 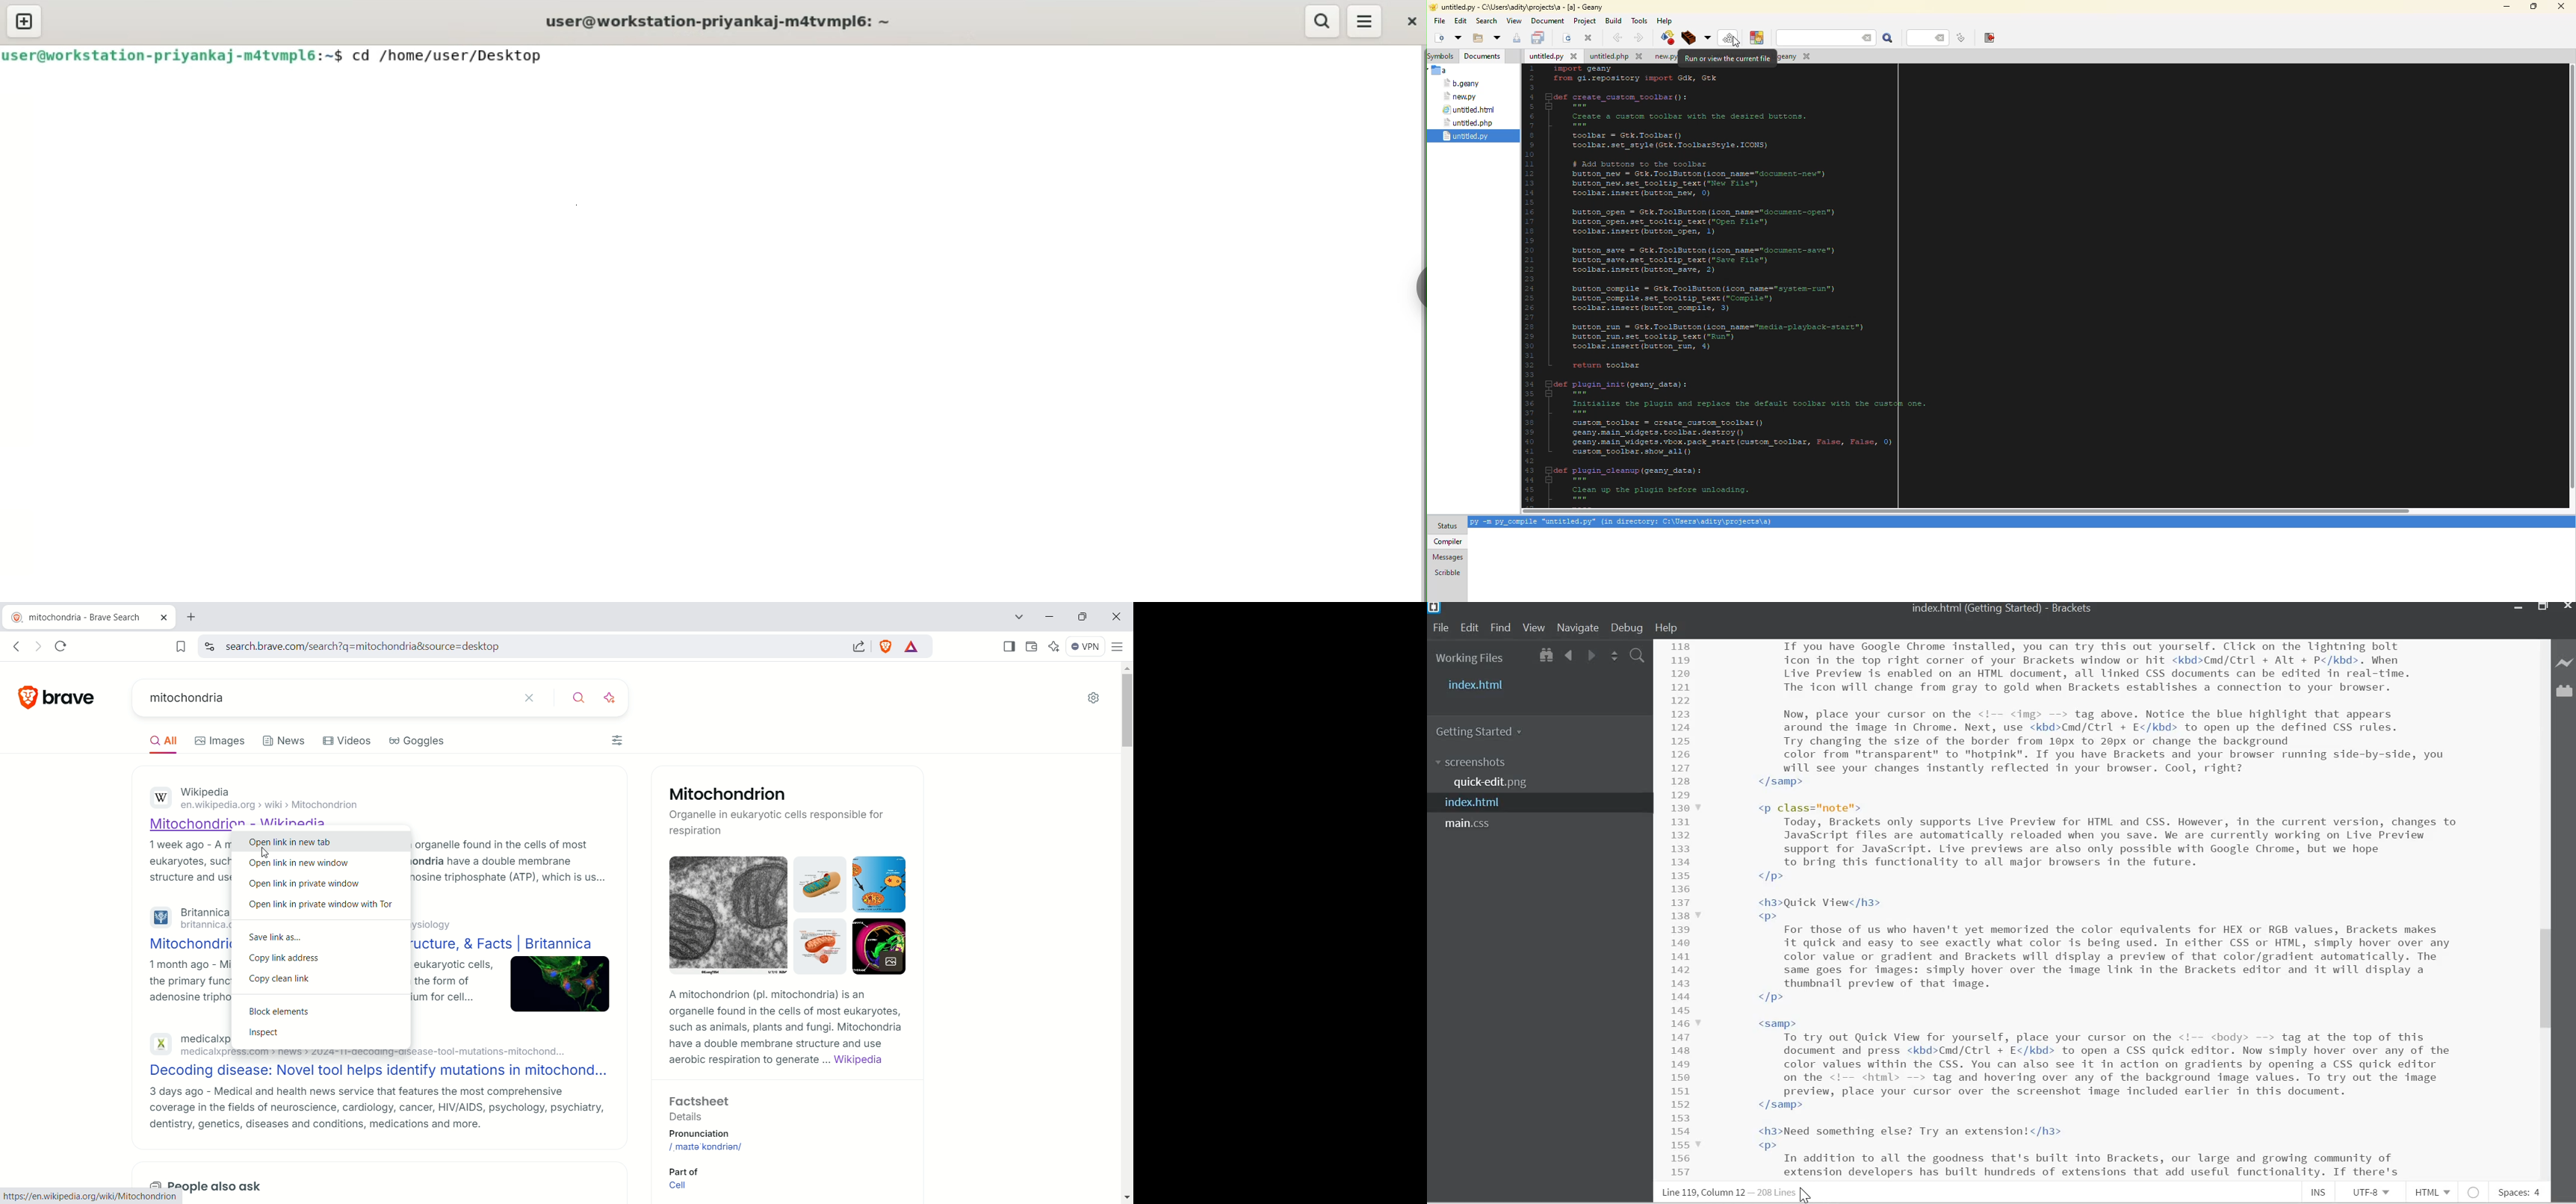 I want to click on A mitochondrion (pl. mitochondria) is an
organelle found in the cells of most eukaryotes,
such as animals, plants and fungi. Mitochondria
have a double membrane structure and use, so click(x=780, y=1018).